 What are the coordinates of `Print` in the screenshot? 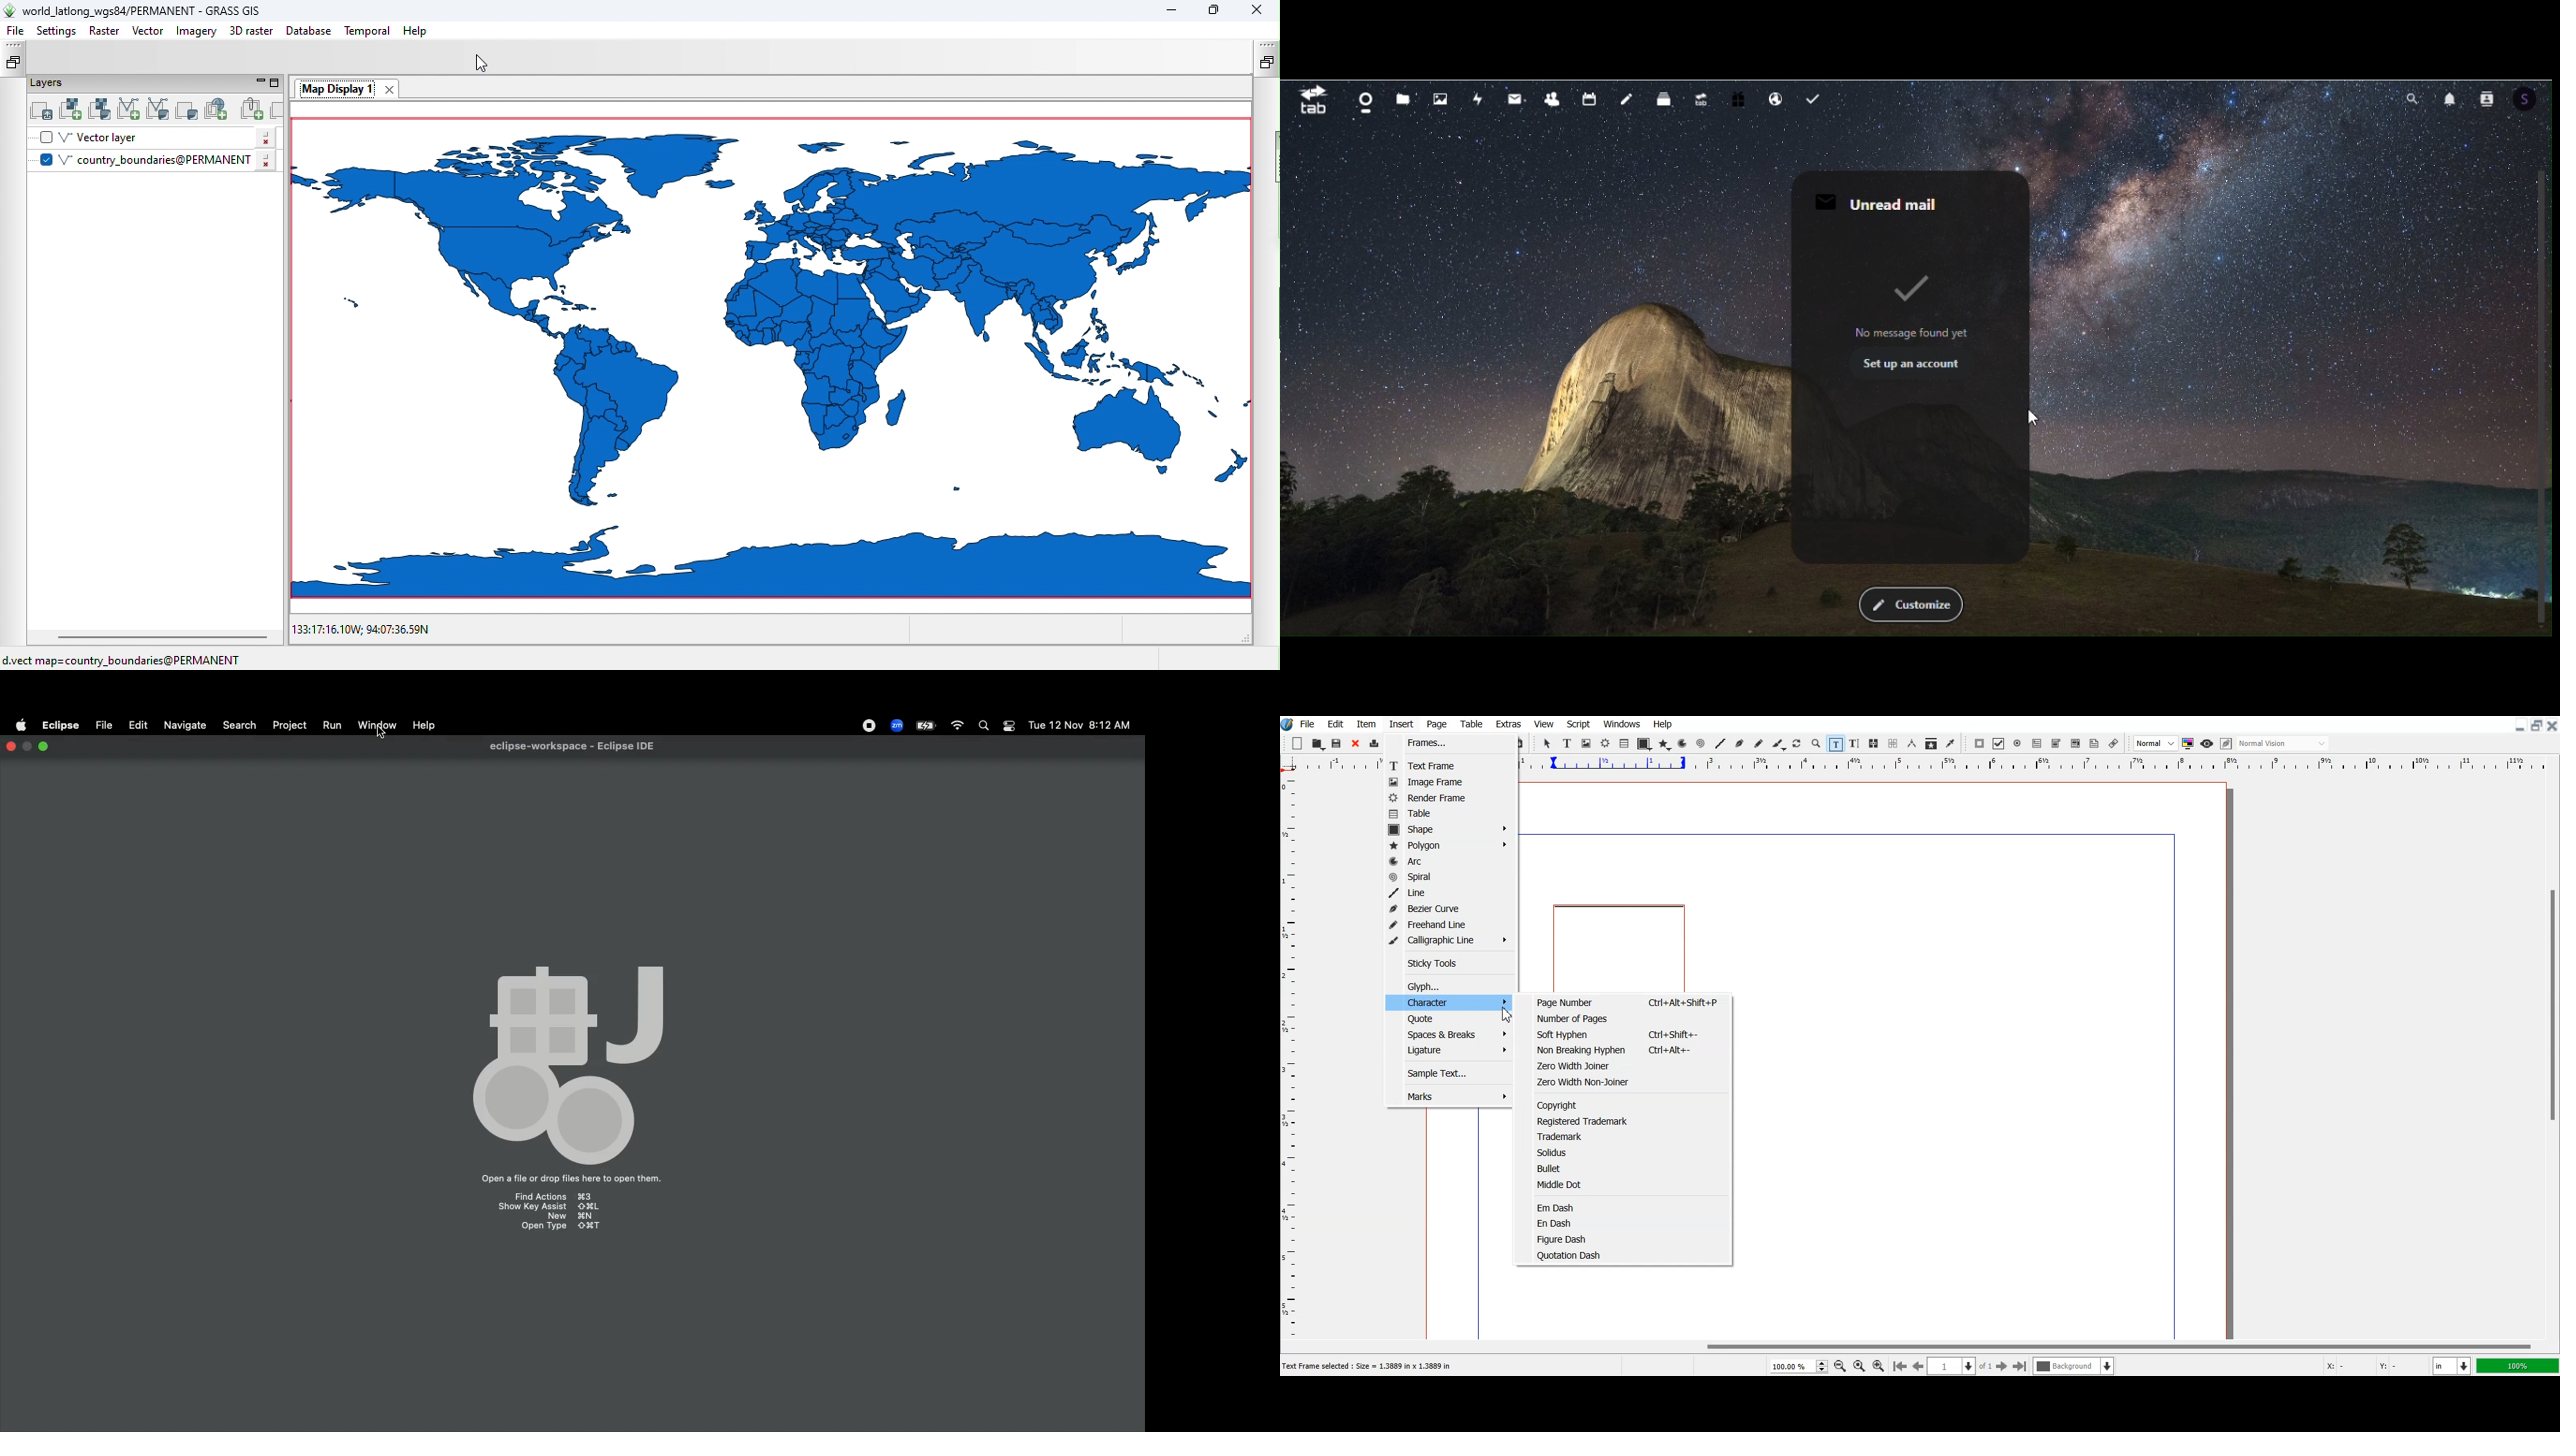 It's located at (1375, 745).